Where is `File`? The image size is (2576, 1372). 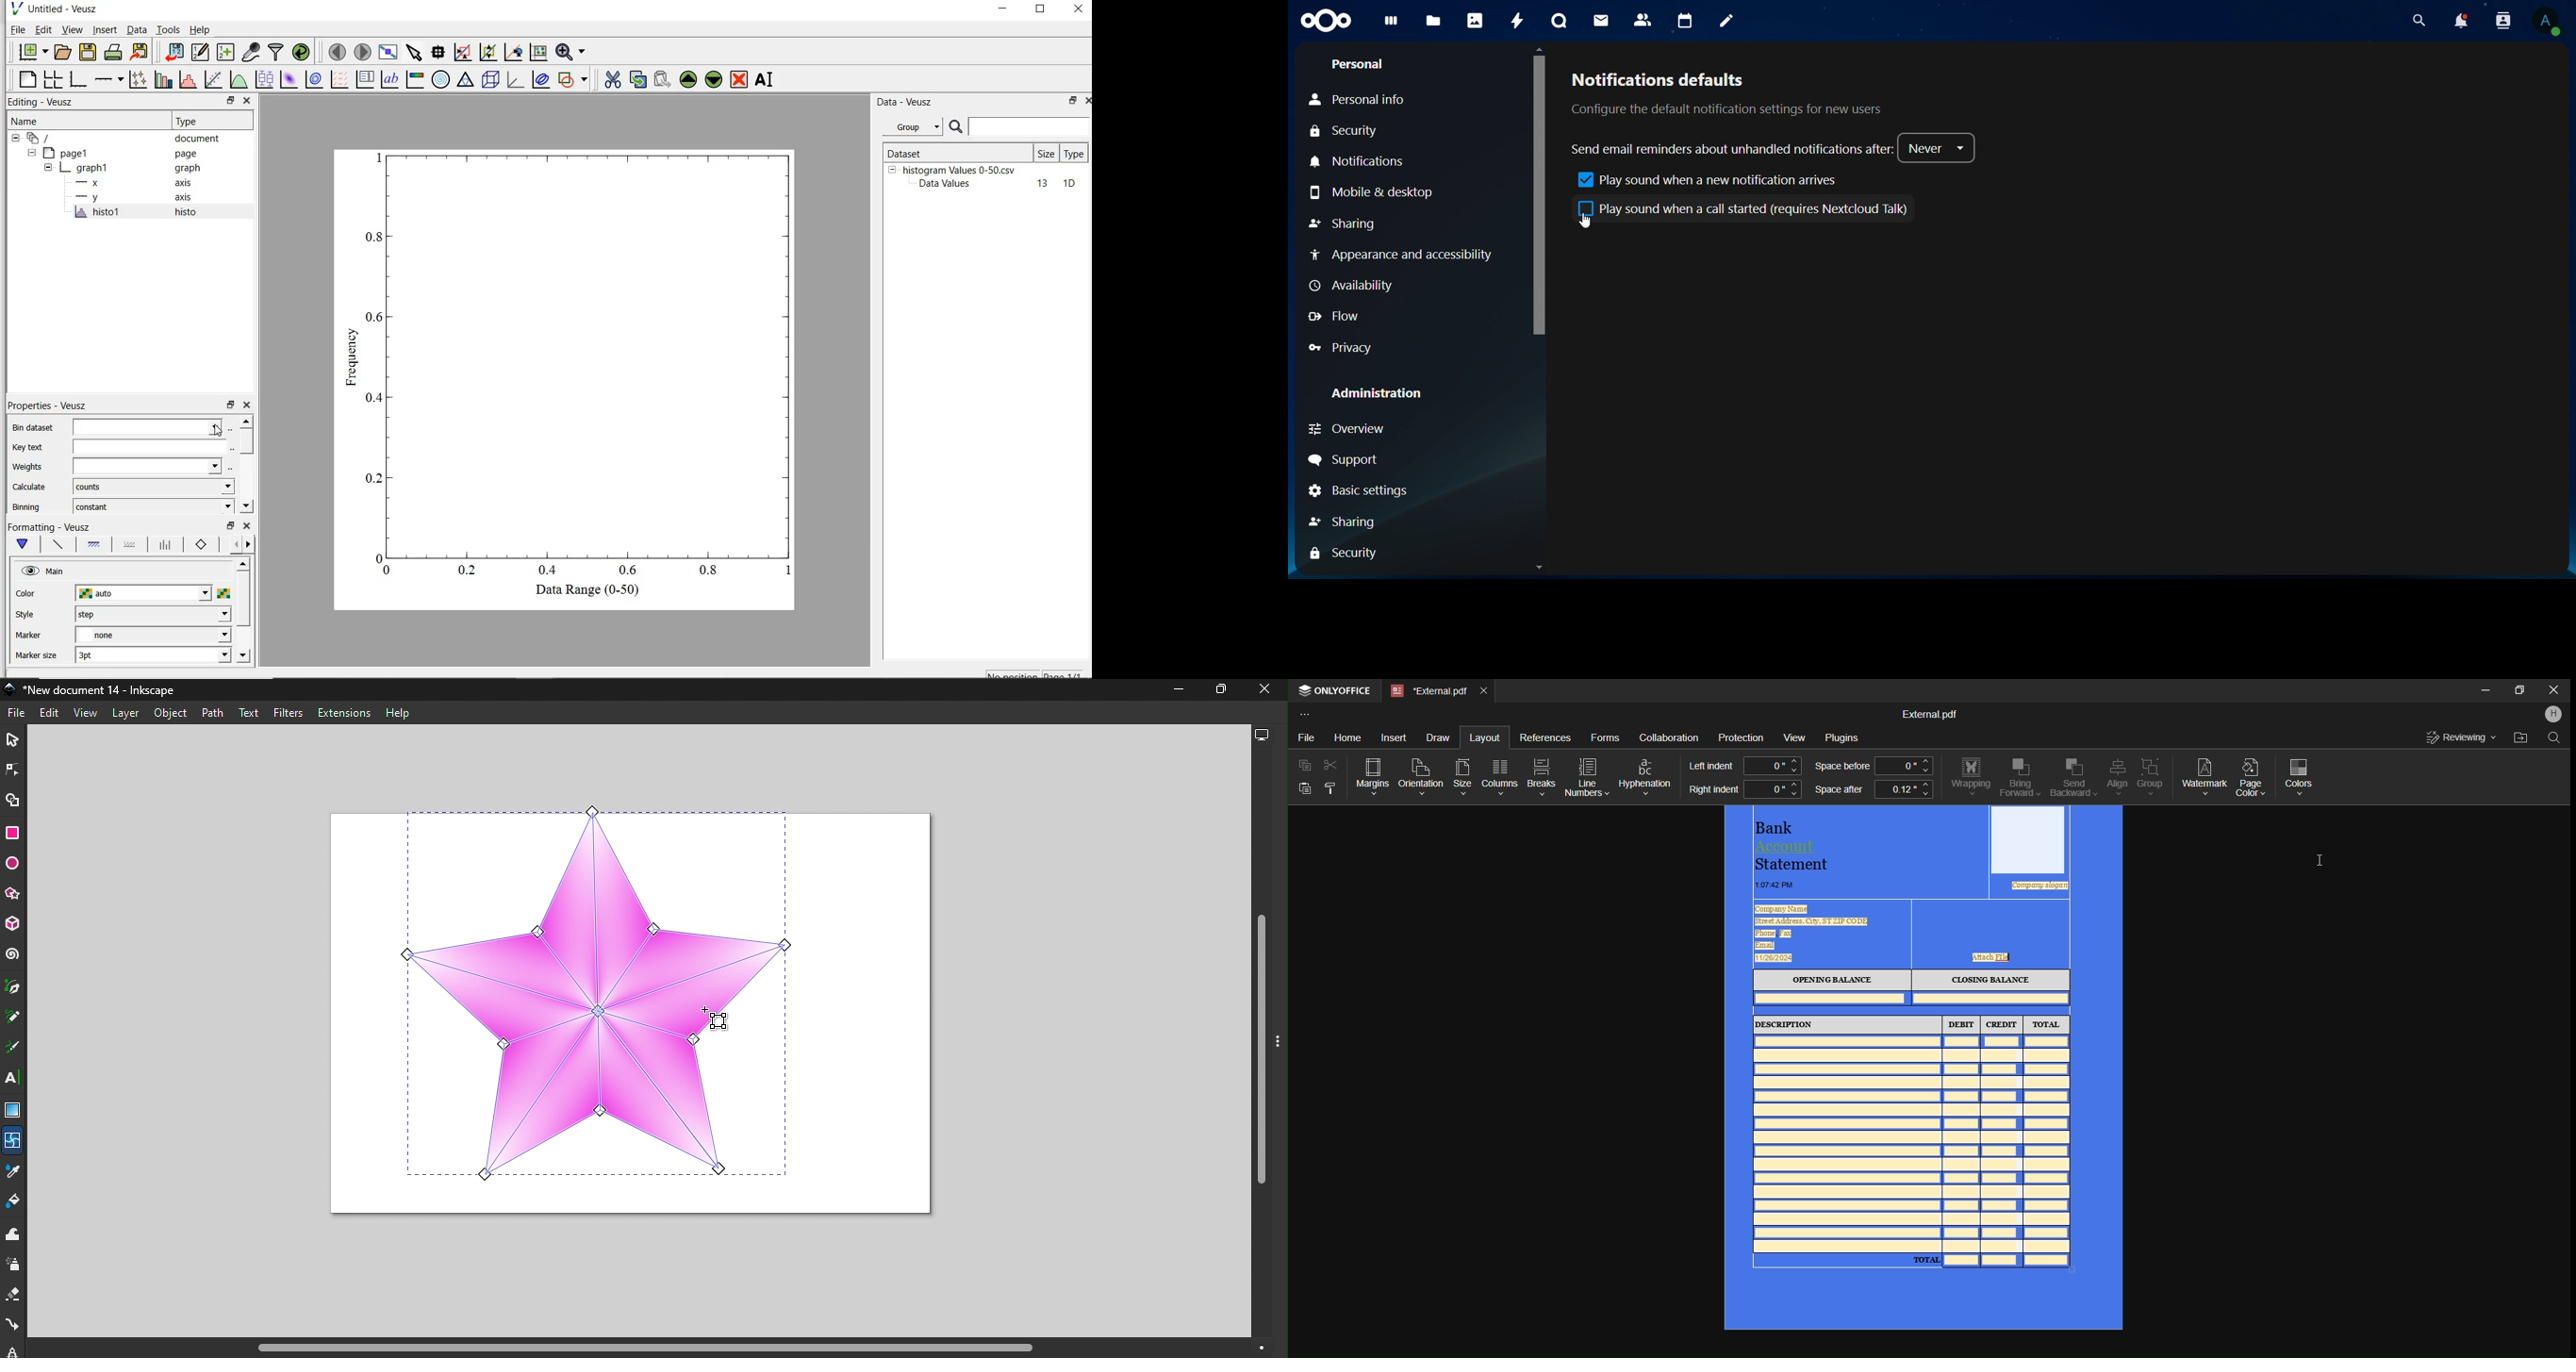
File is located at coordinates (1307, 735).